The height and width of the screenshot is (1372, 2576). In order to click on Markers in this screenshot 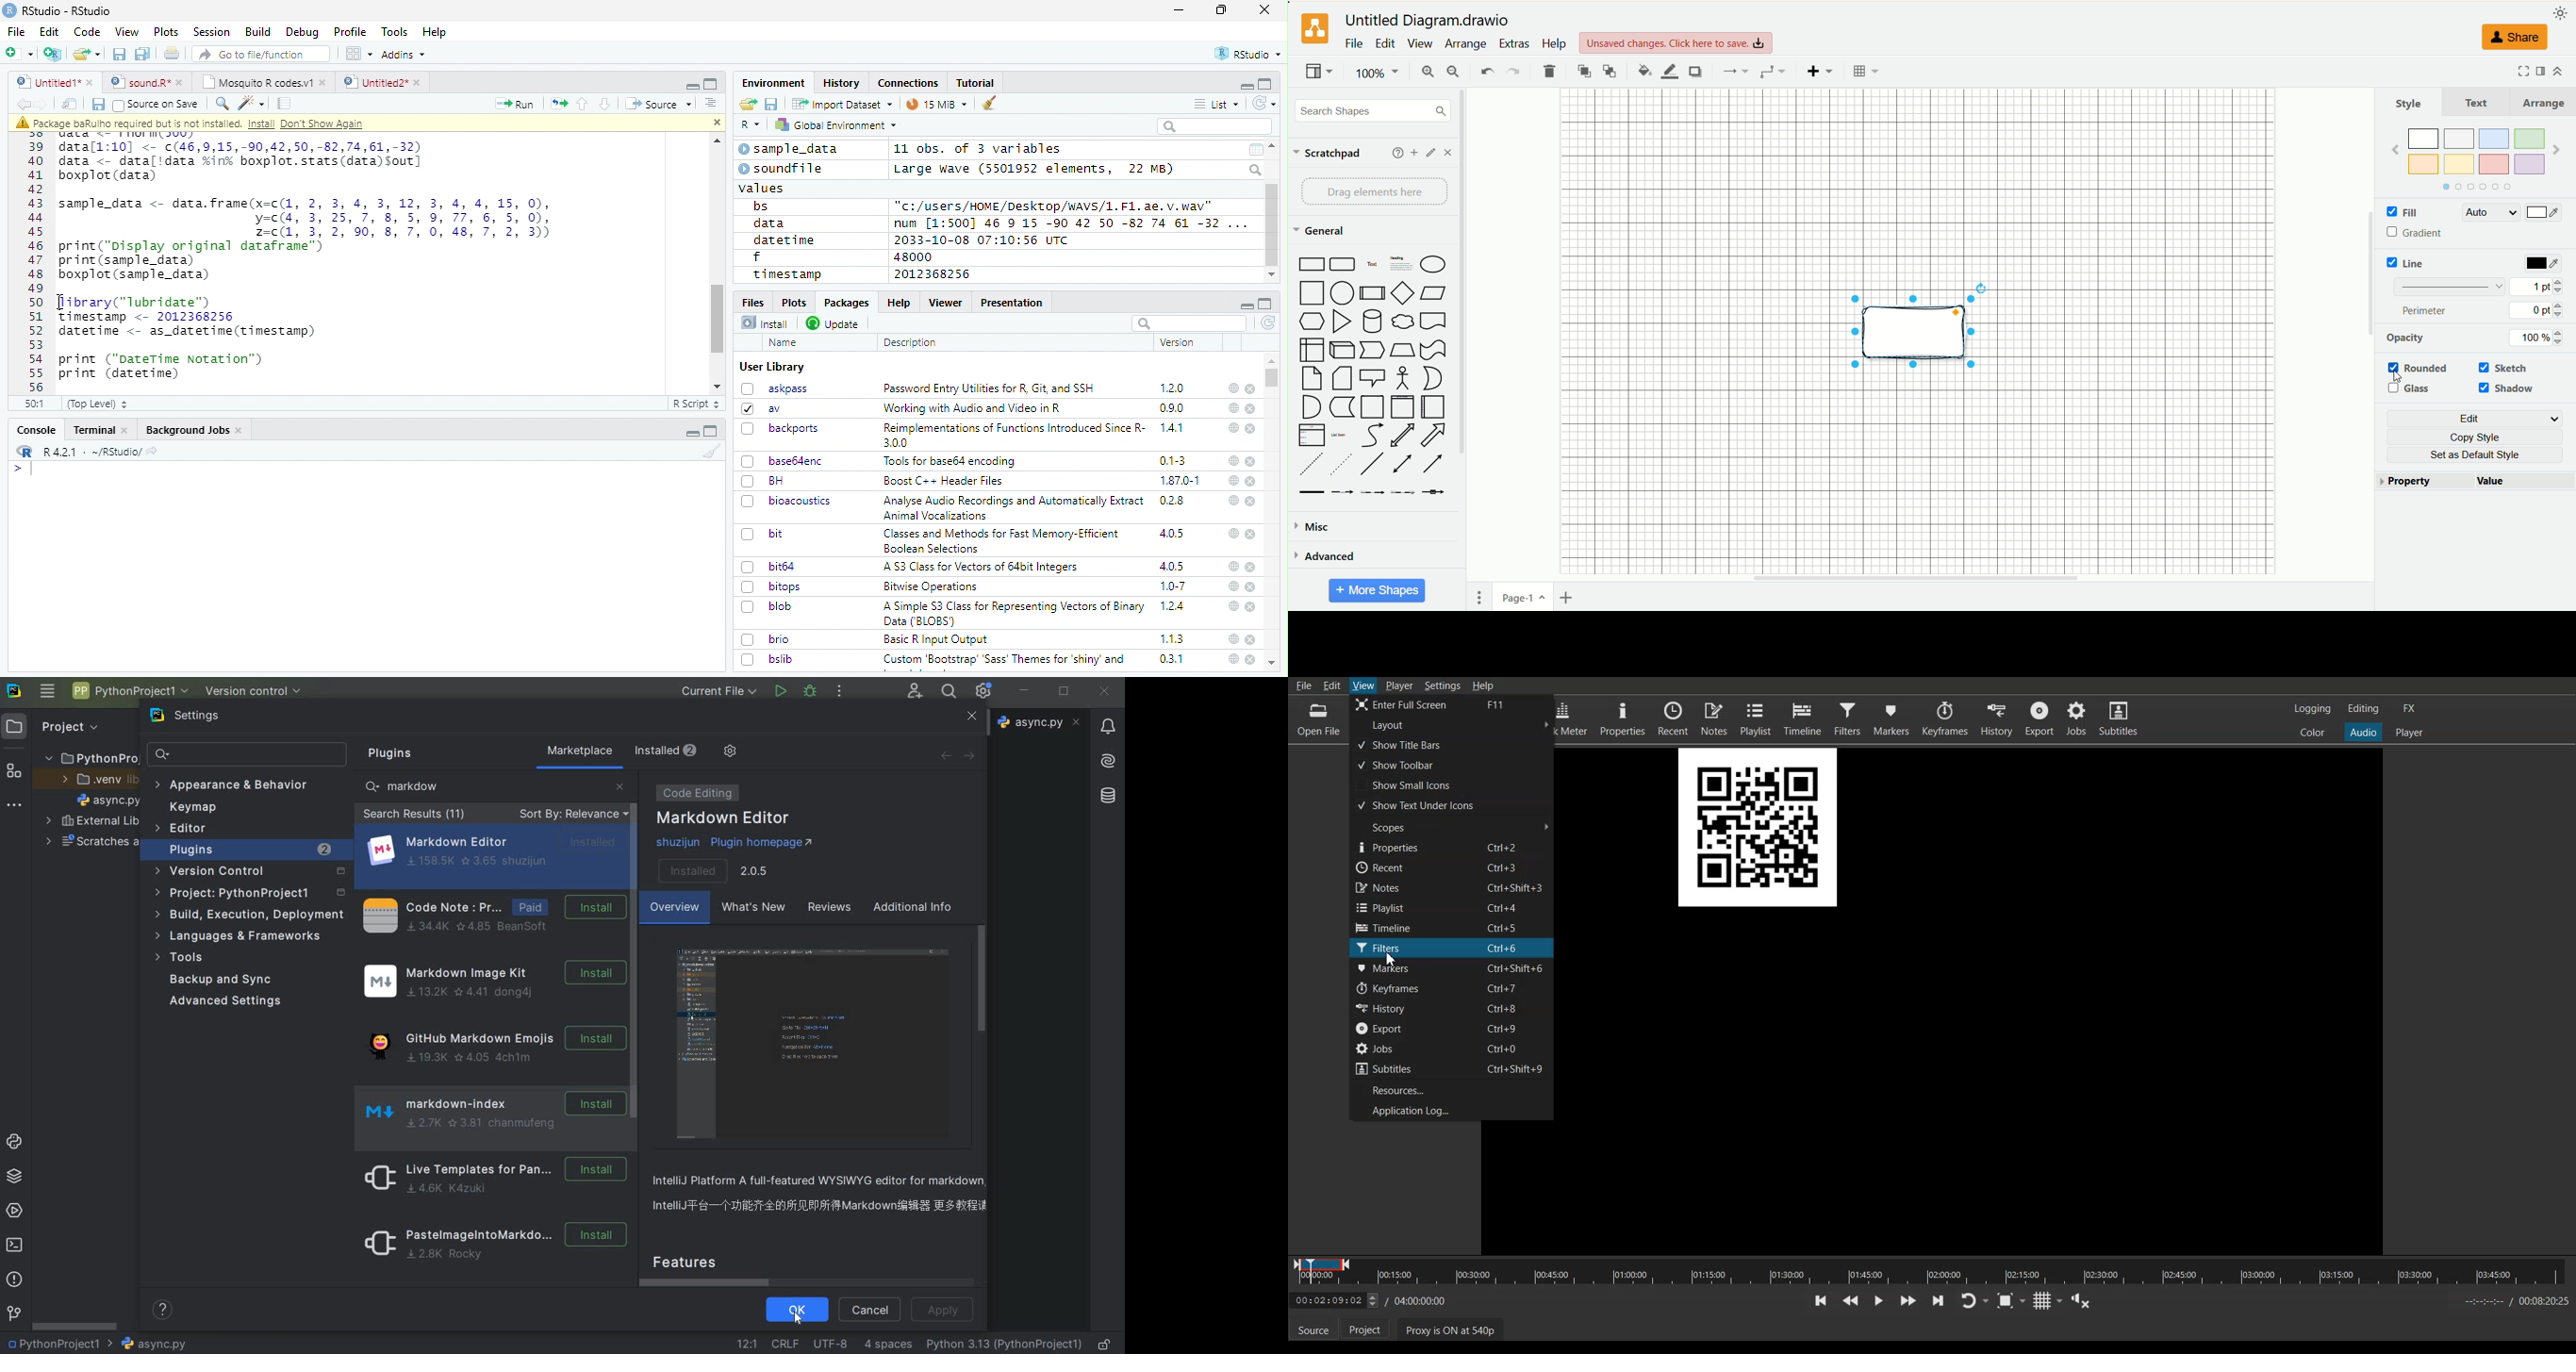, I will do `click(1892, 718)`.